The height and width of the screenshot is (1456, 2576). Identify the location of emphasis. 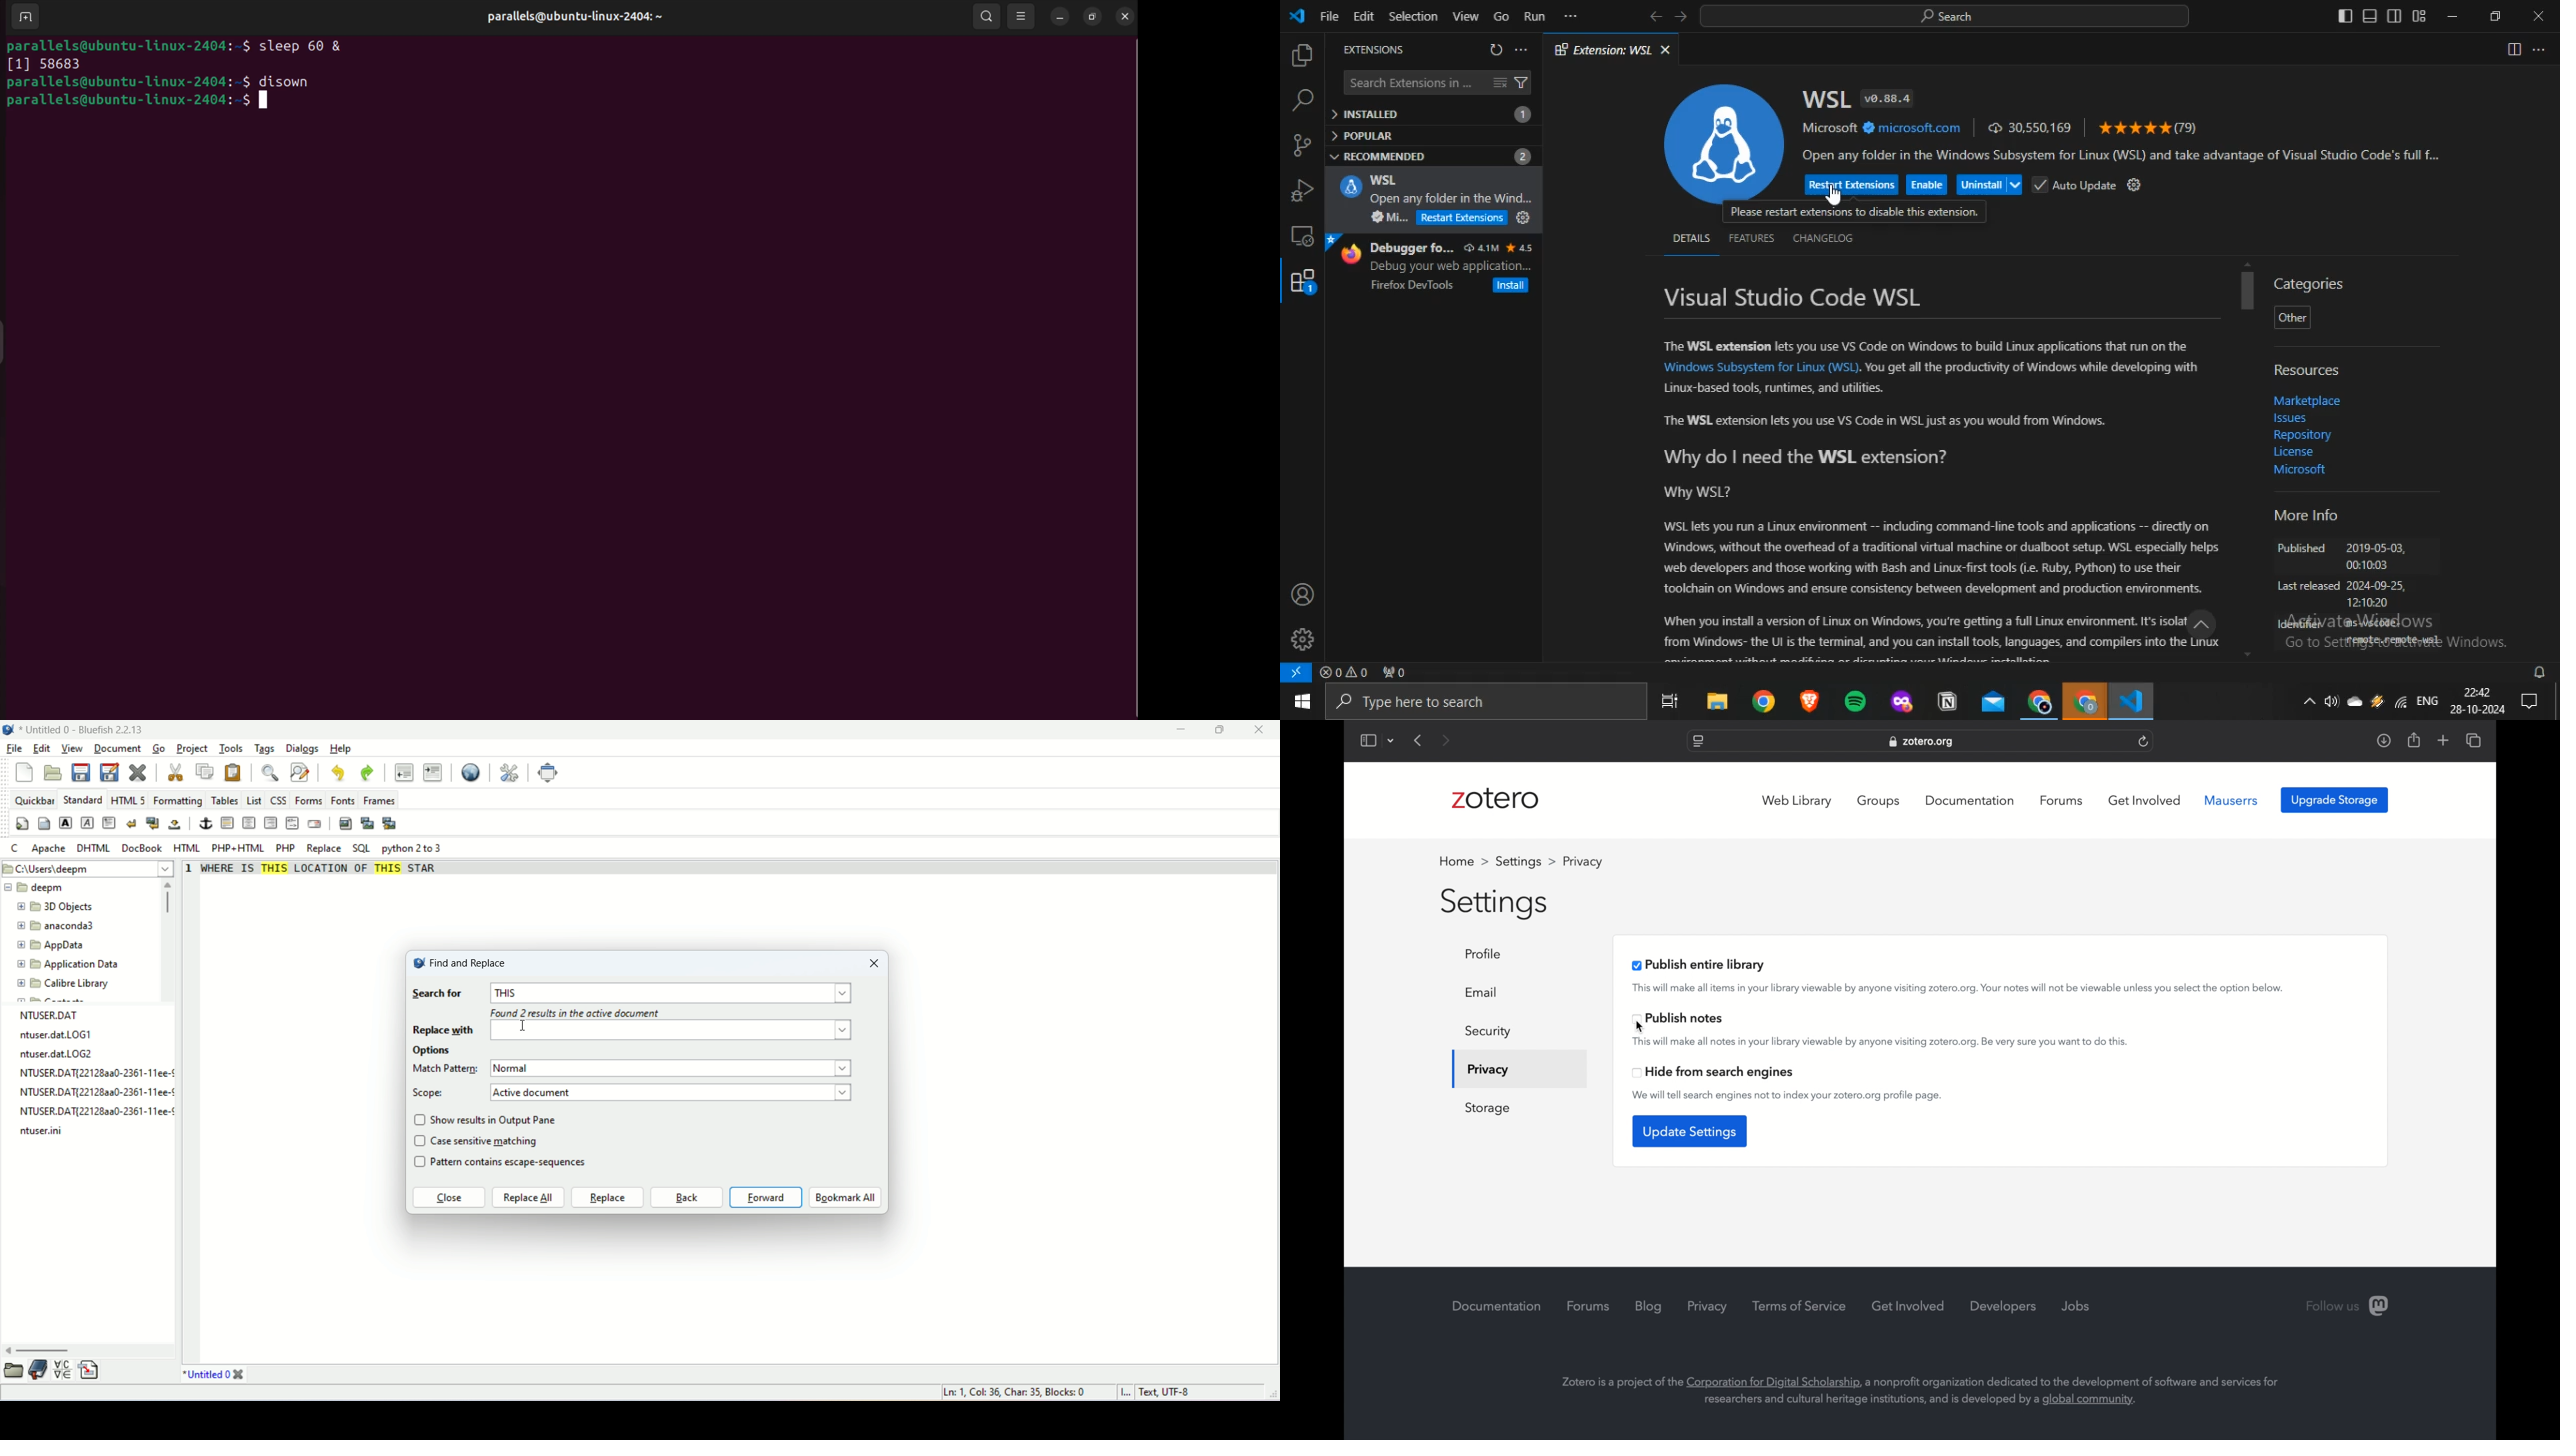
(87, 823).